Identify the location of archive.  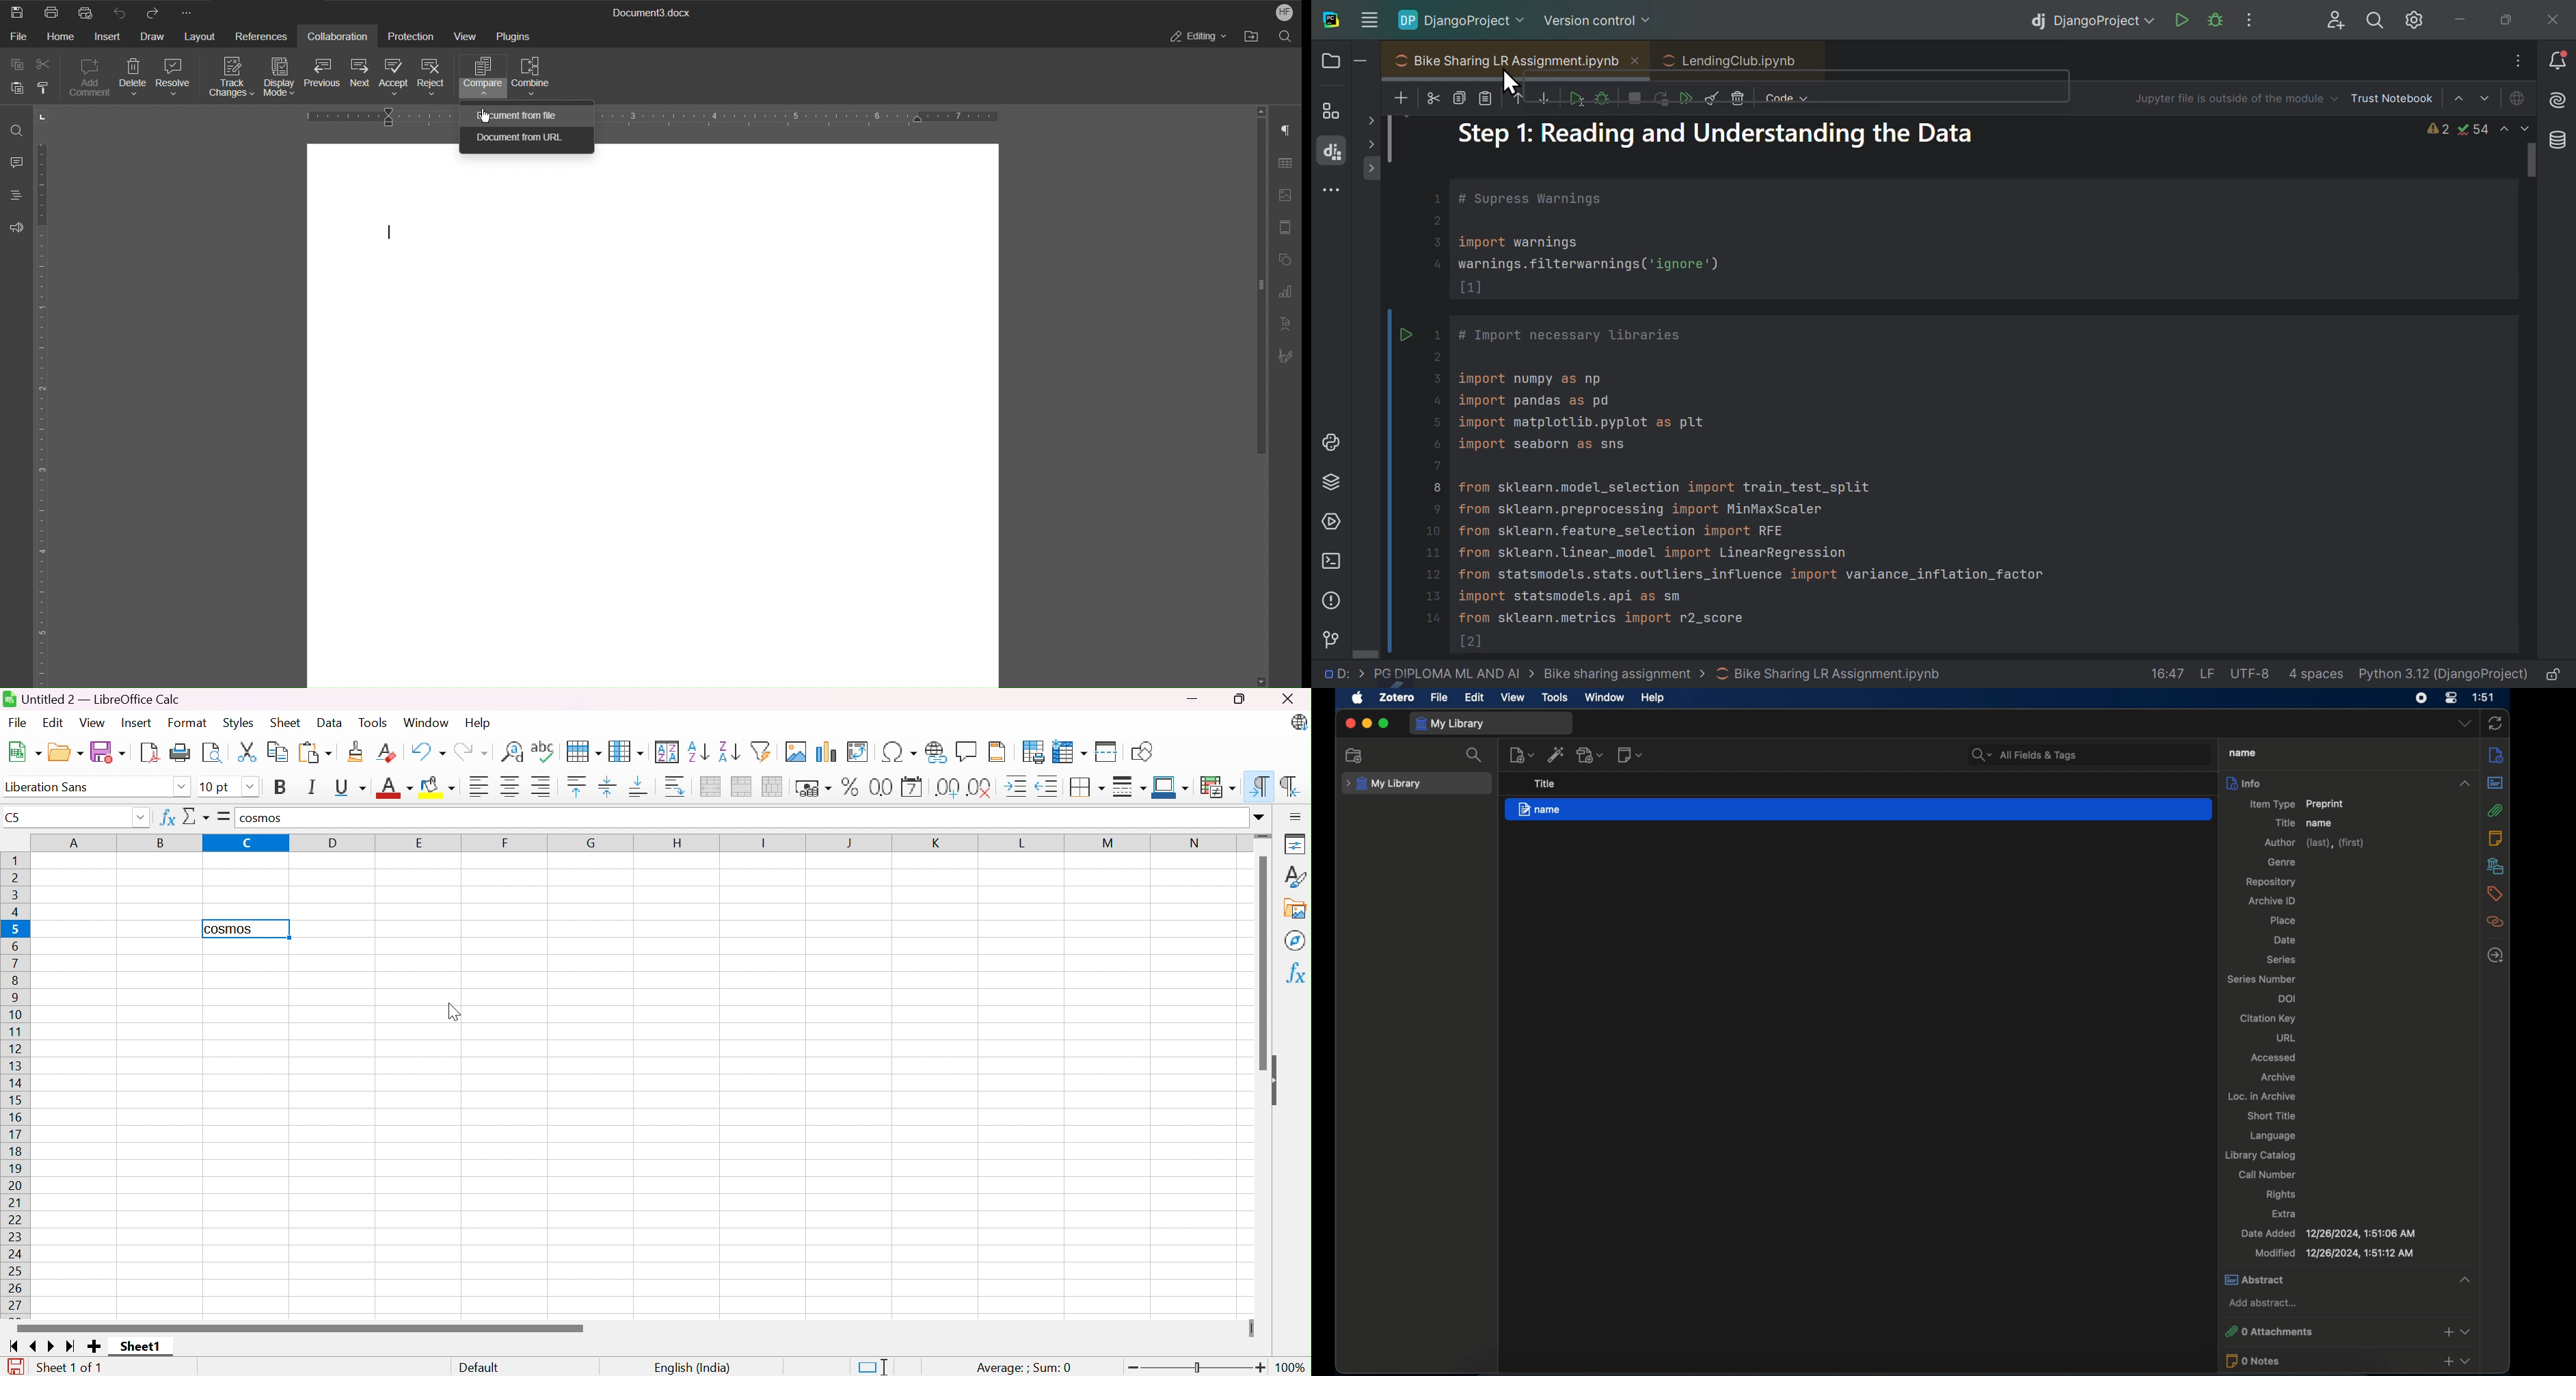
(2280, 1078).